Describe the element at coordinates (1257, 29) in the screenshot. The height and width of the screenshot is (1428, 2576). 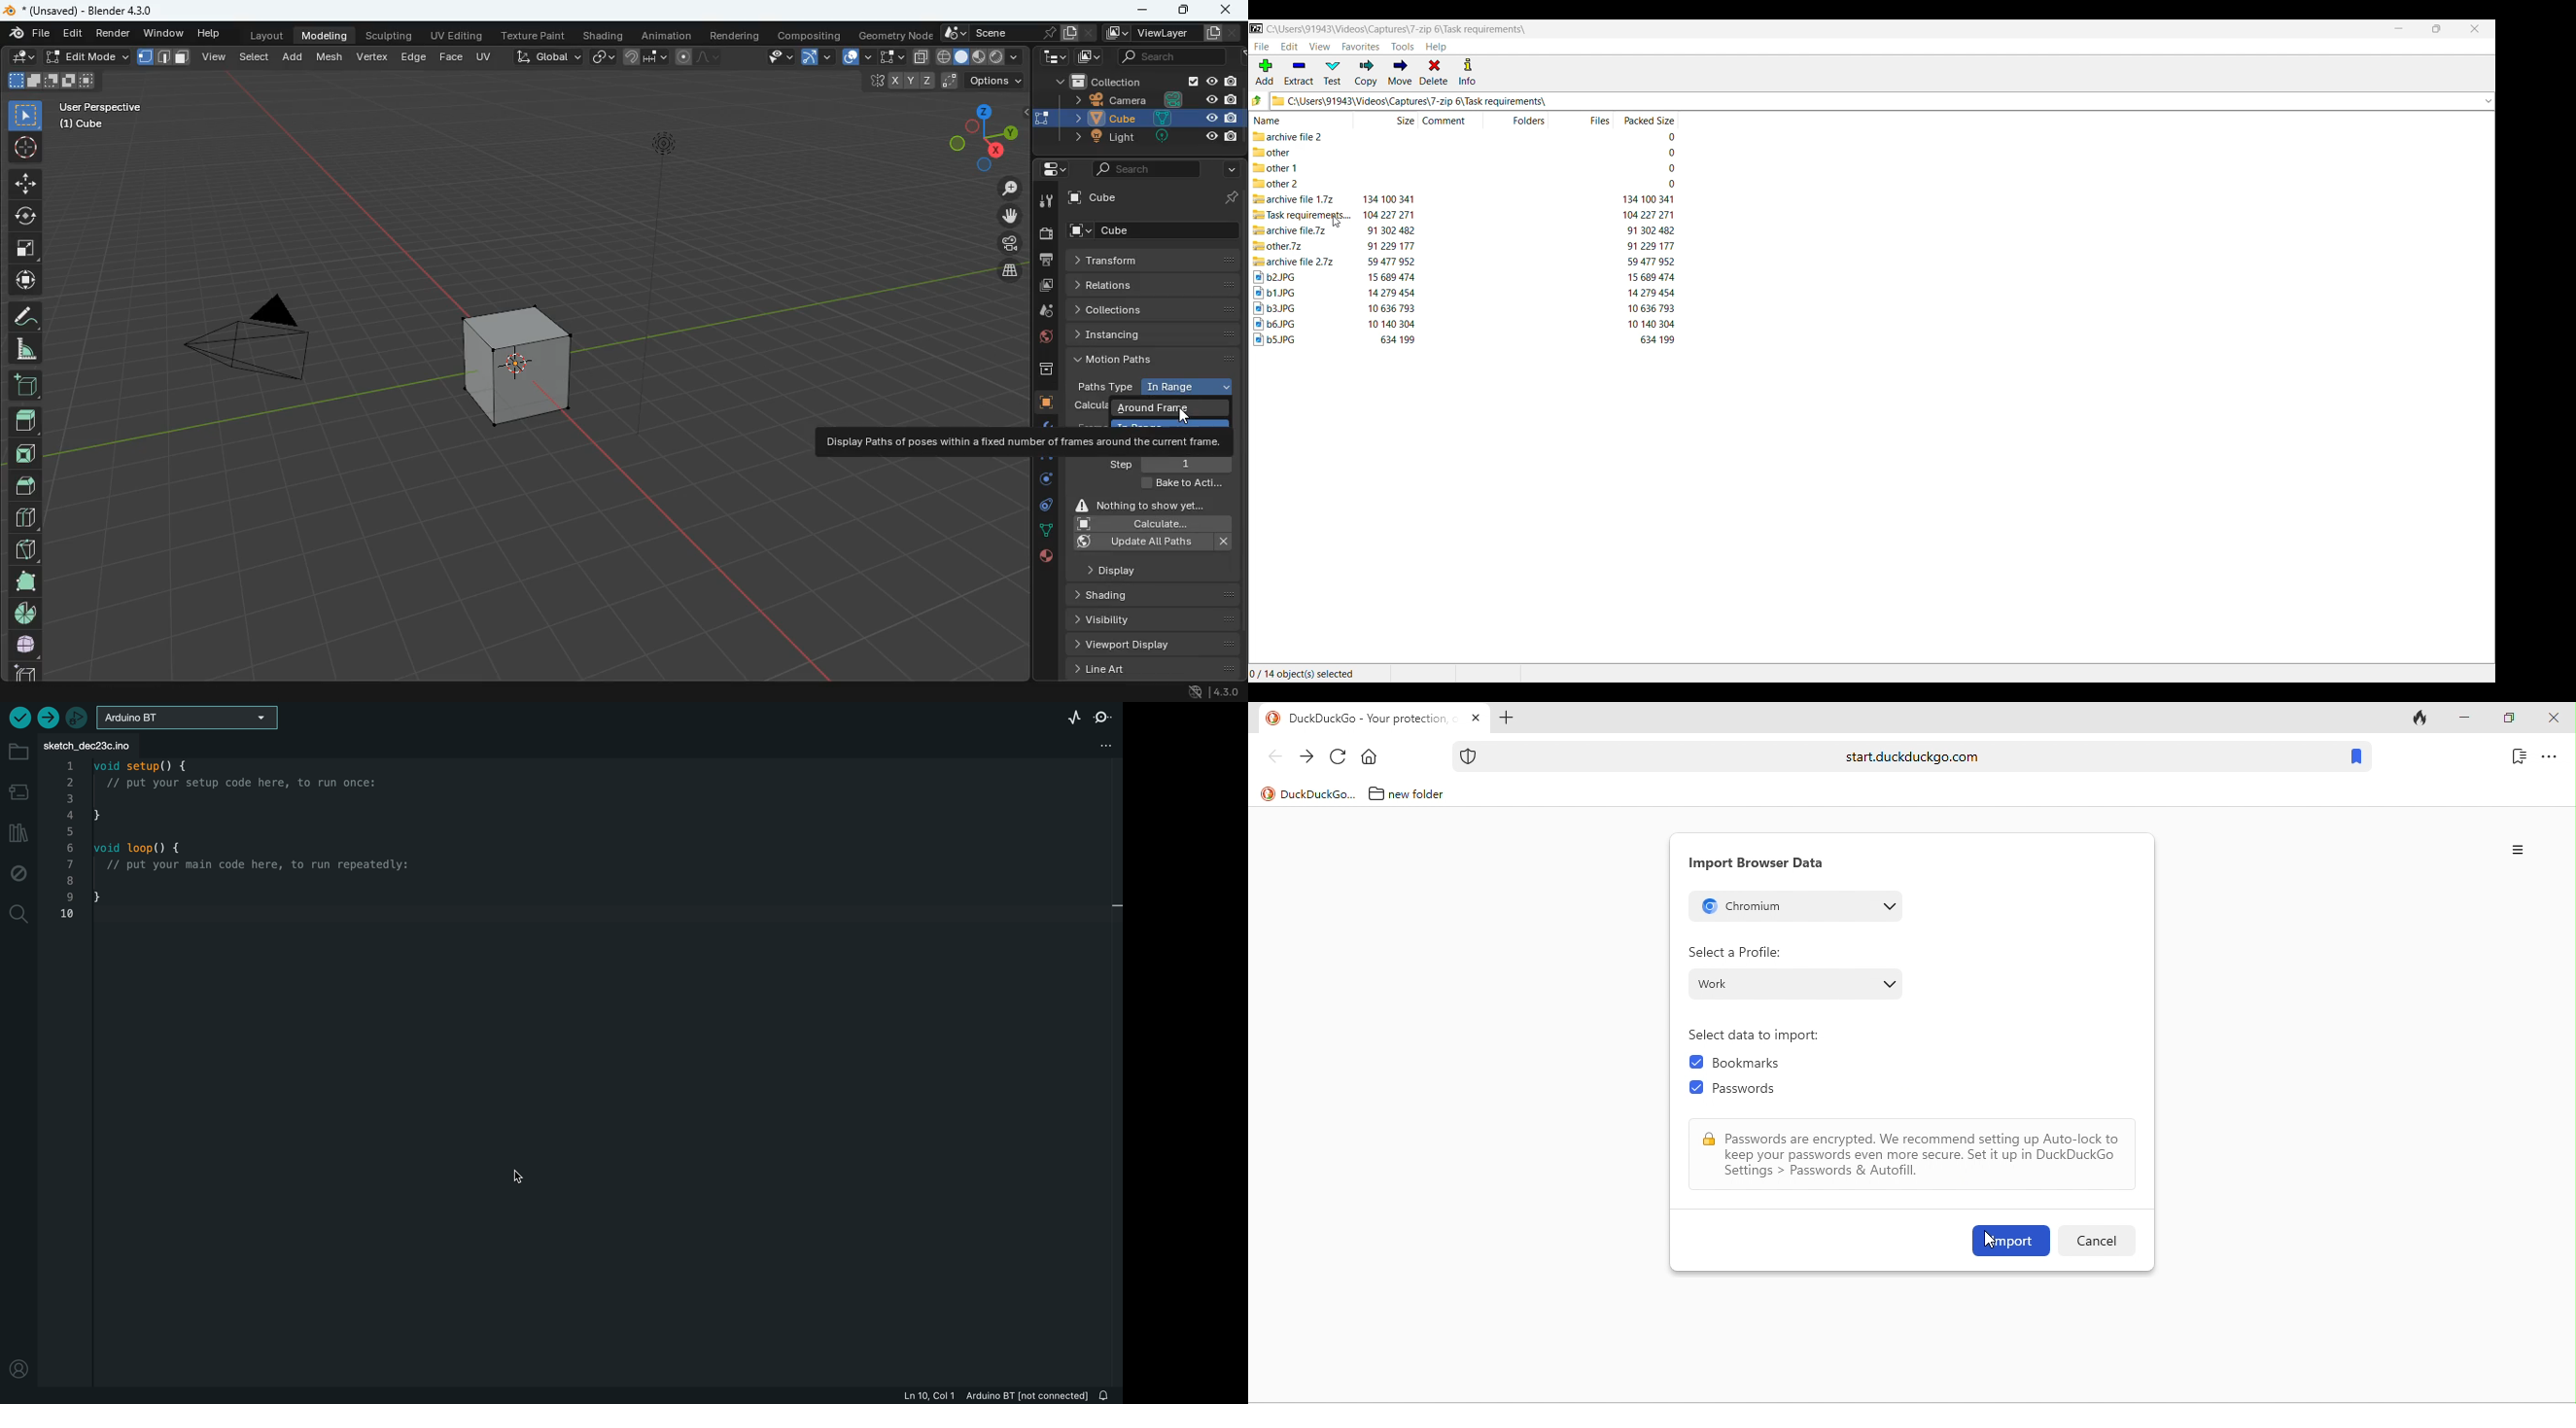
I see `Software logo` at that location.